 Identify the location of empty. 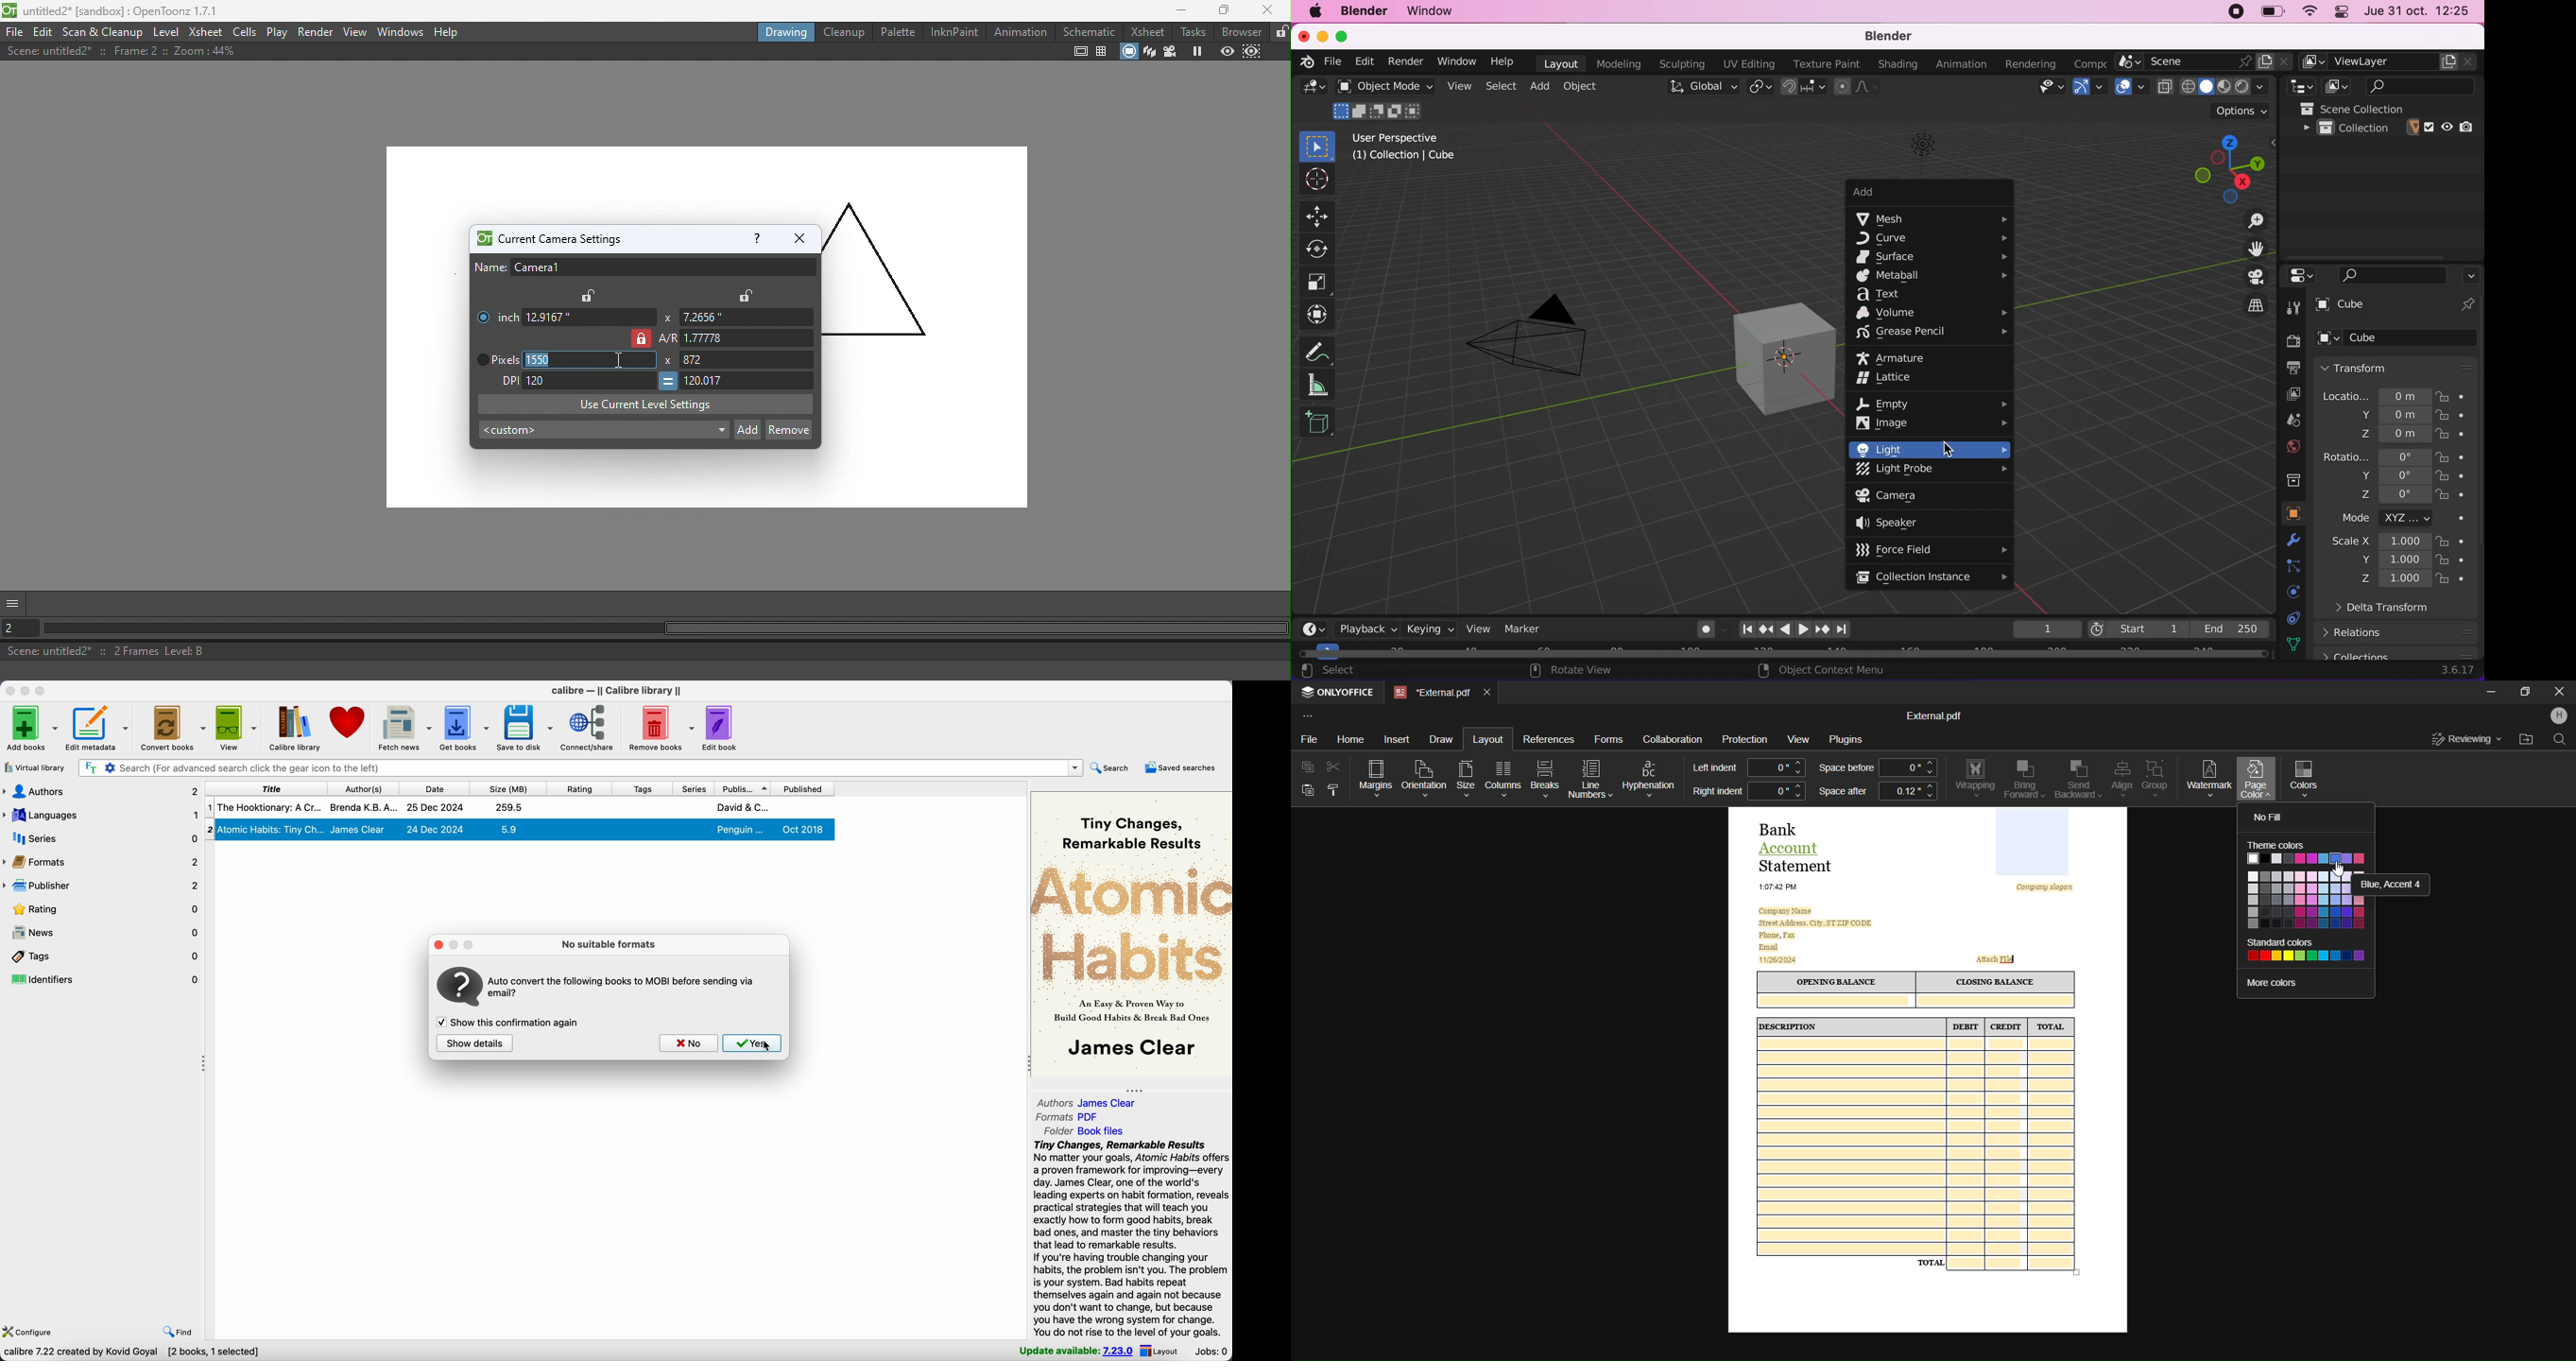
(1935, 401).